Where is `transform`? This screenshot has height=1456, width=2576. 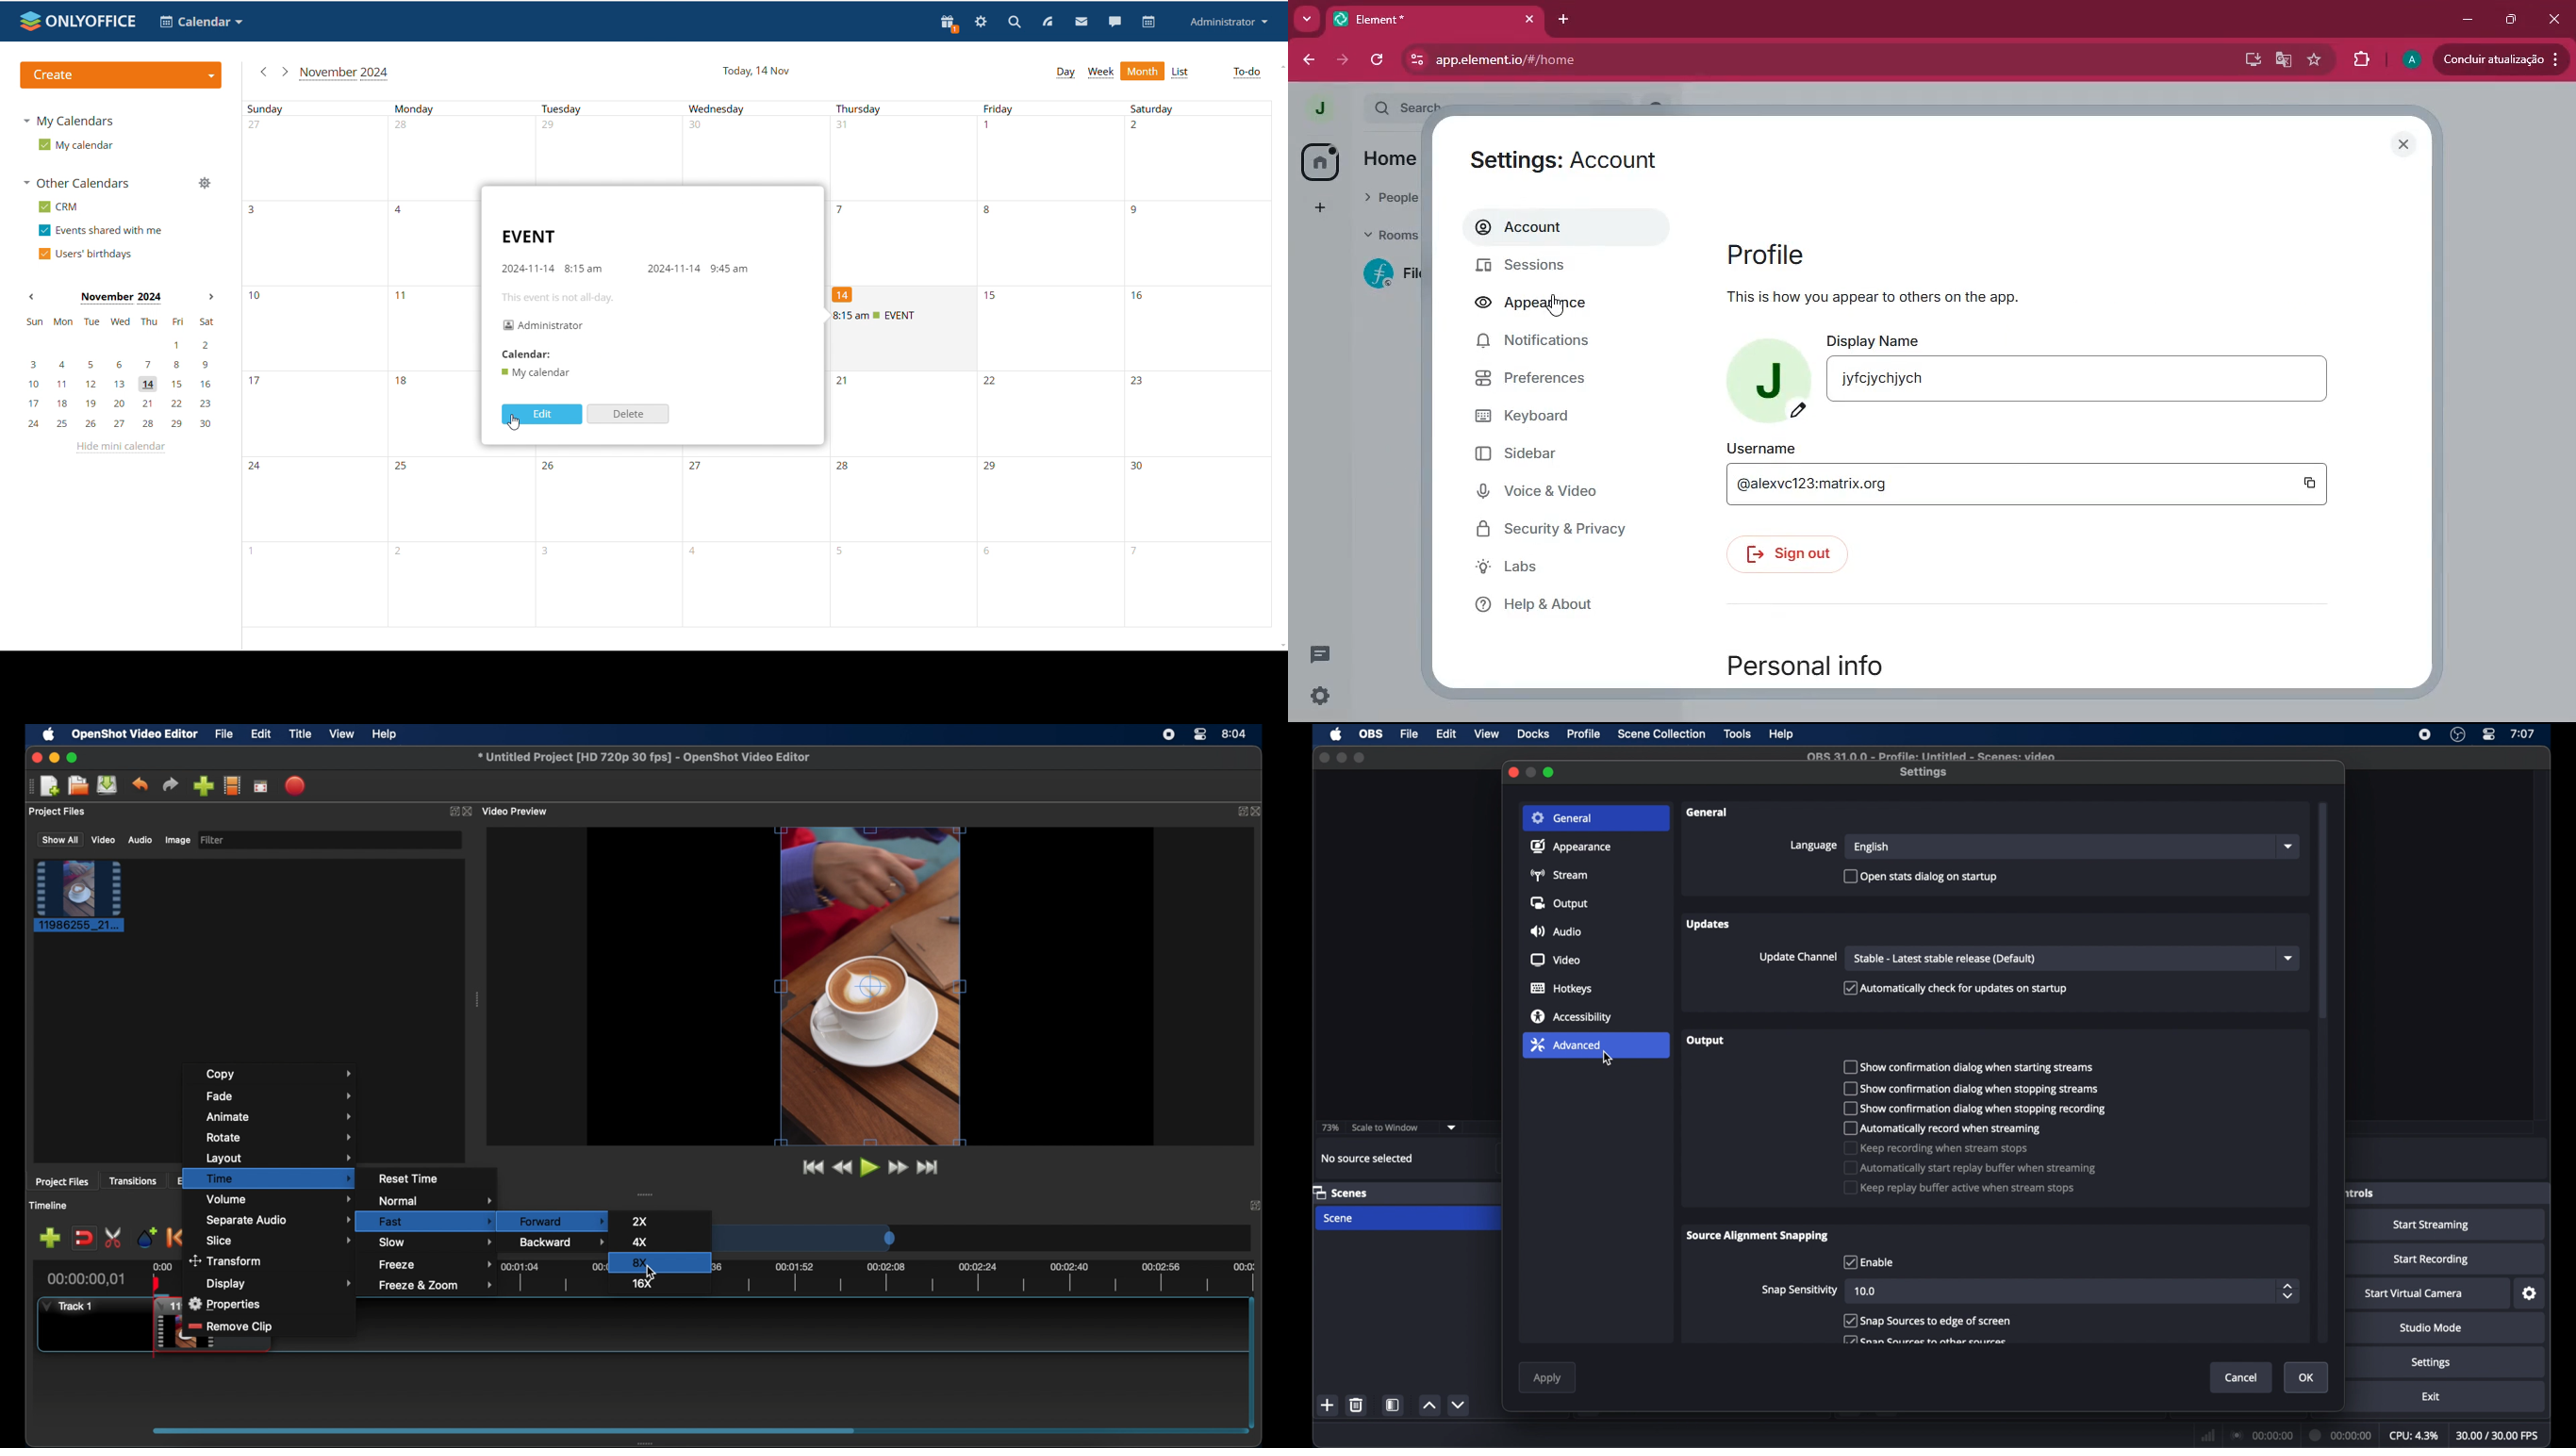 transform is located at coordinates (227, 1260).